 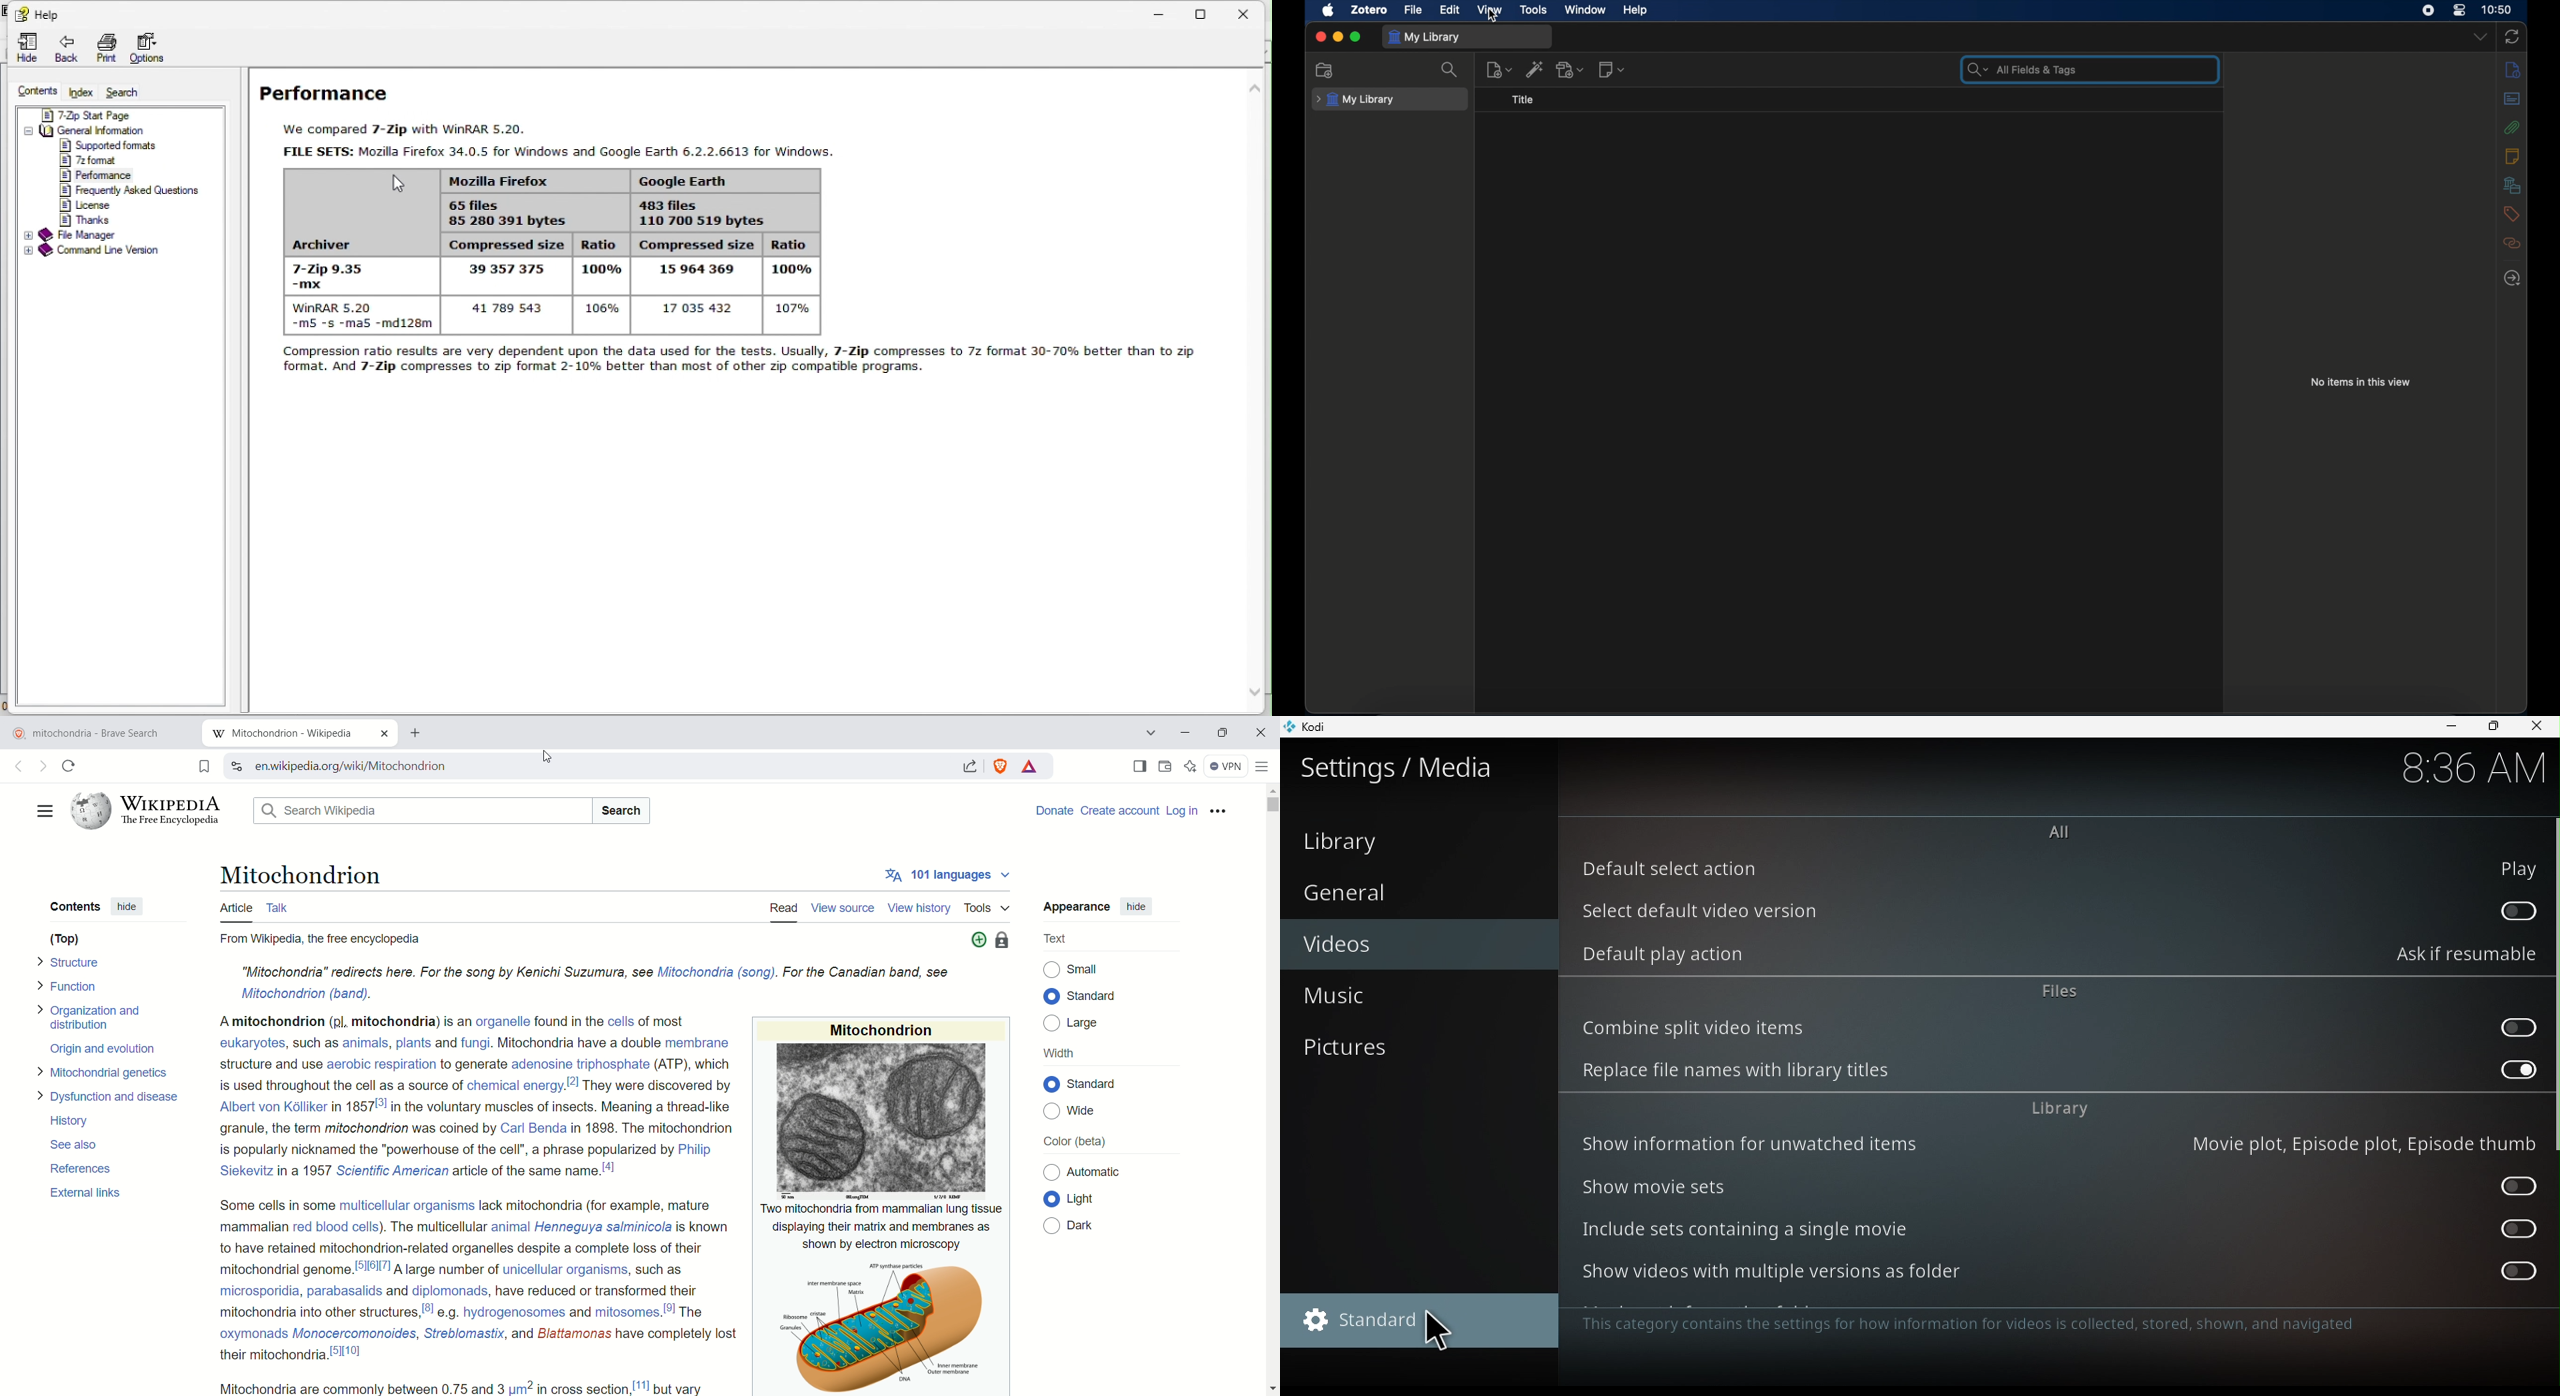 I want to click on Minimize, so click(x=2444, y=727).